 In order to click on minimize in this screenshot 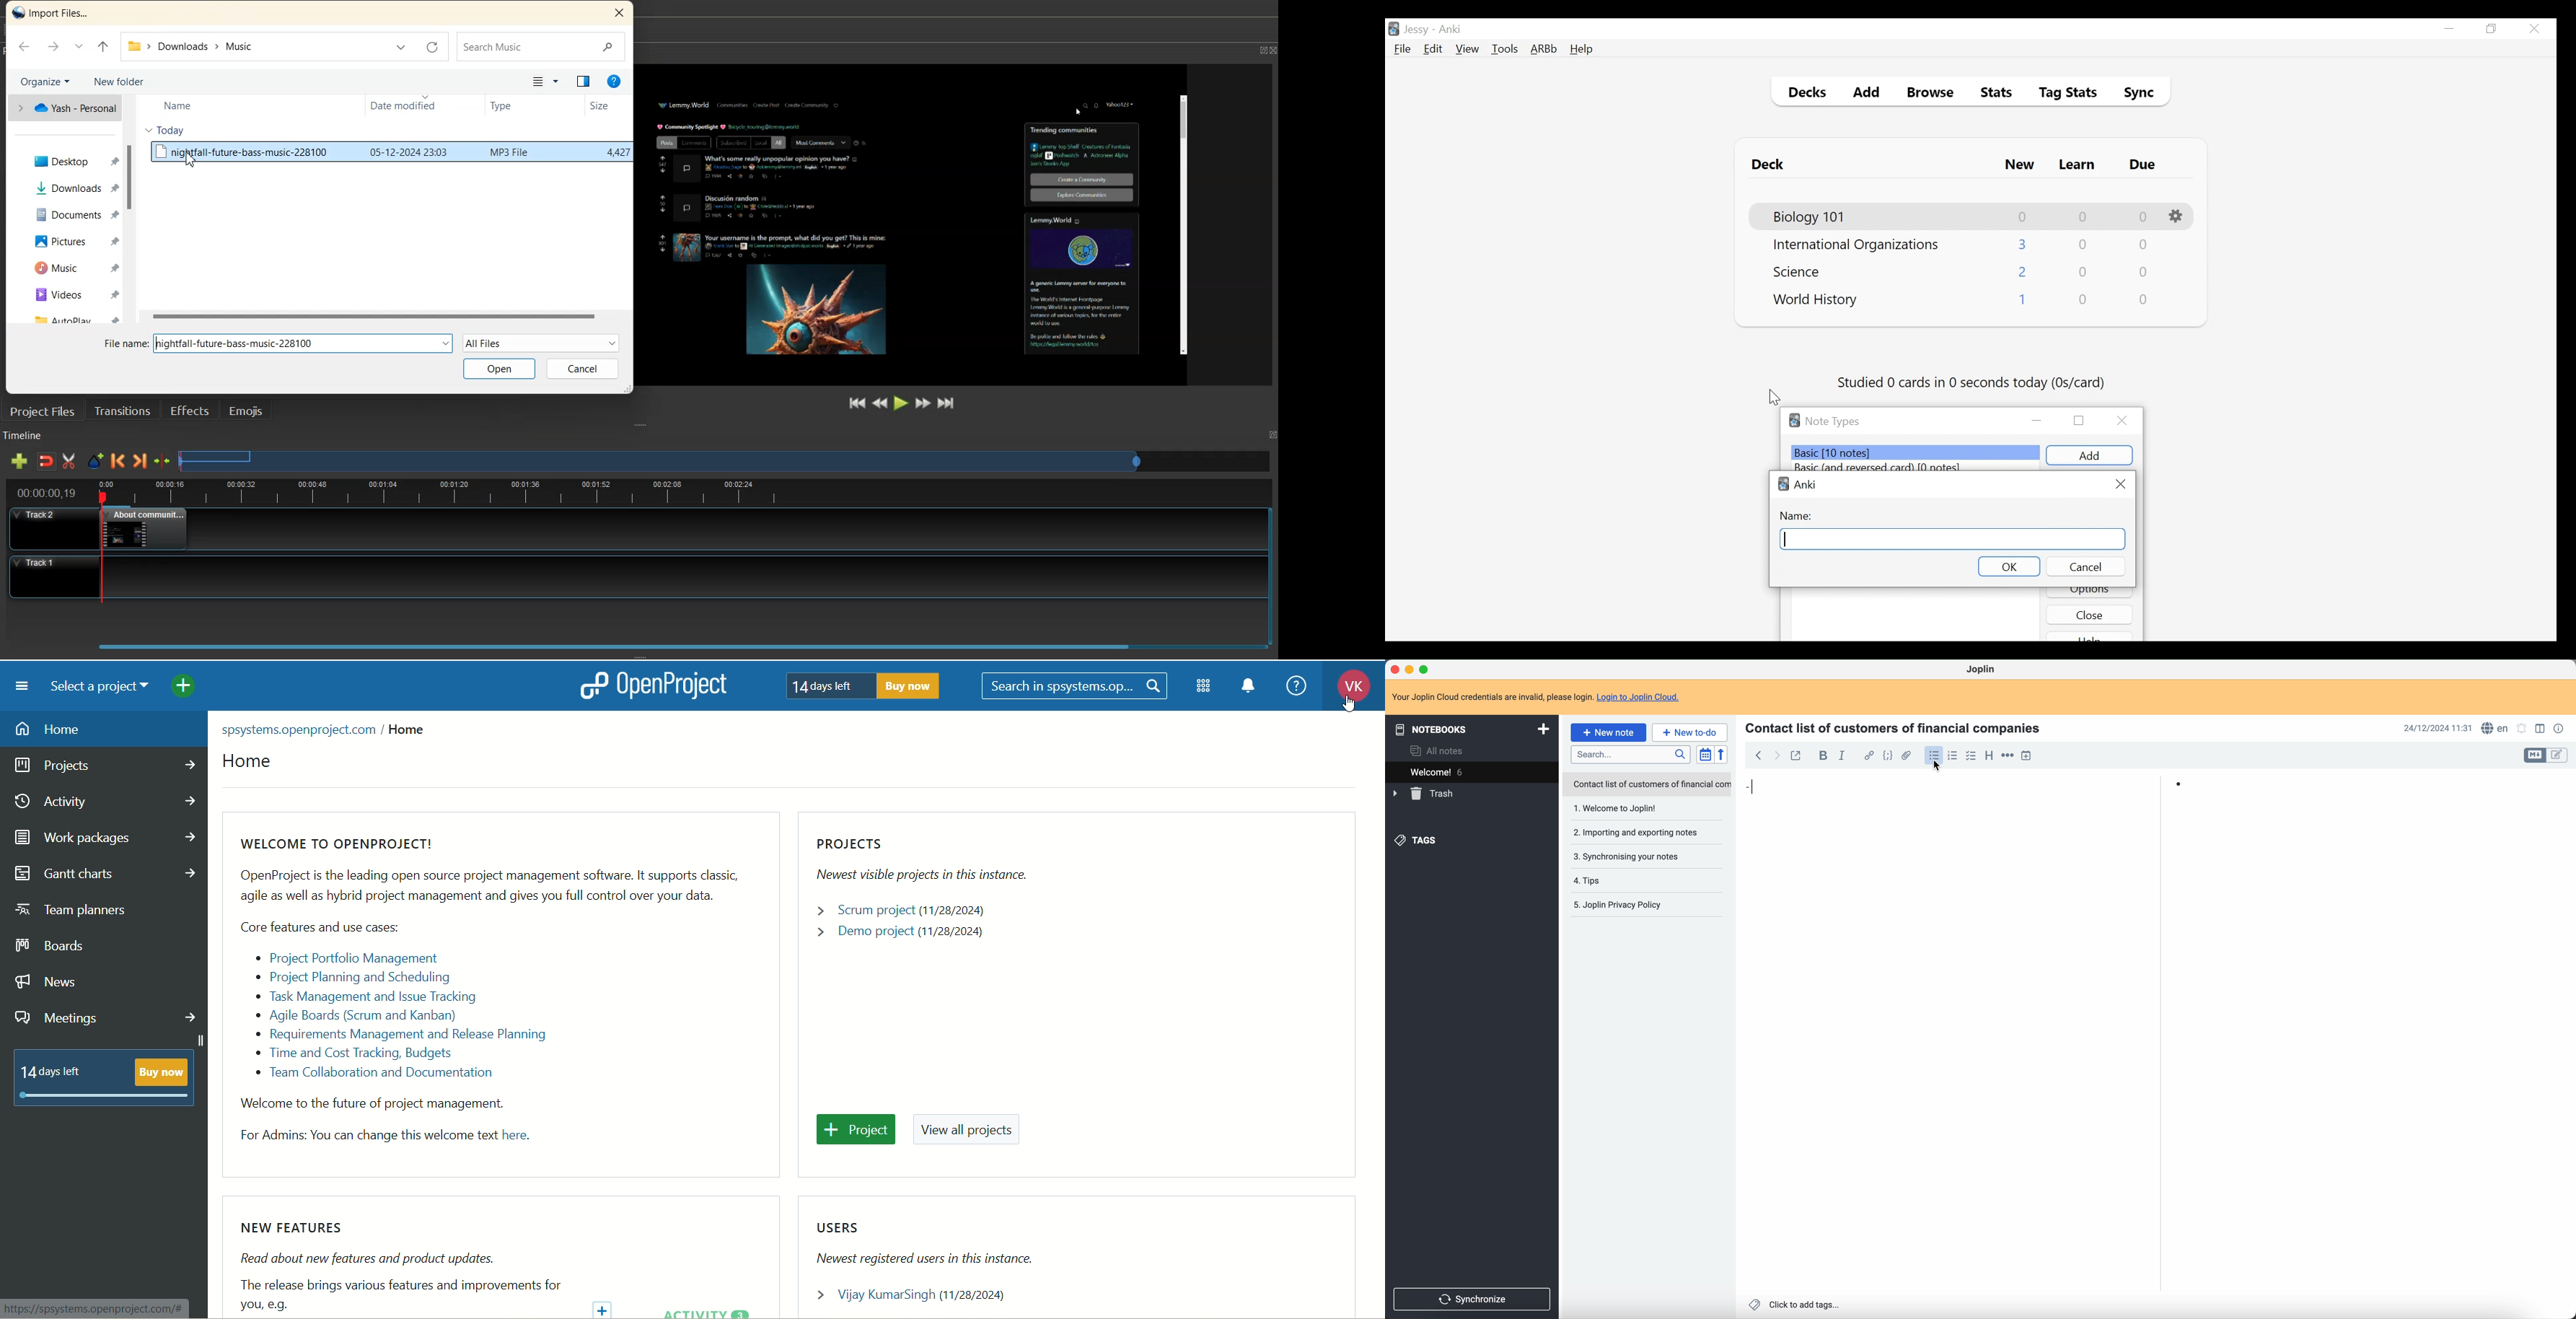, I will do `click(1410, 669)`.